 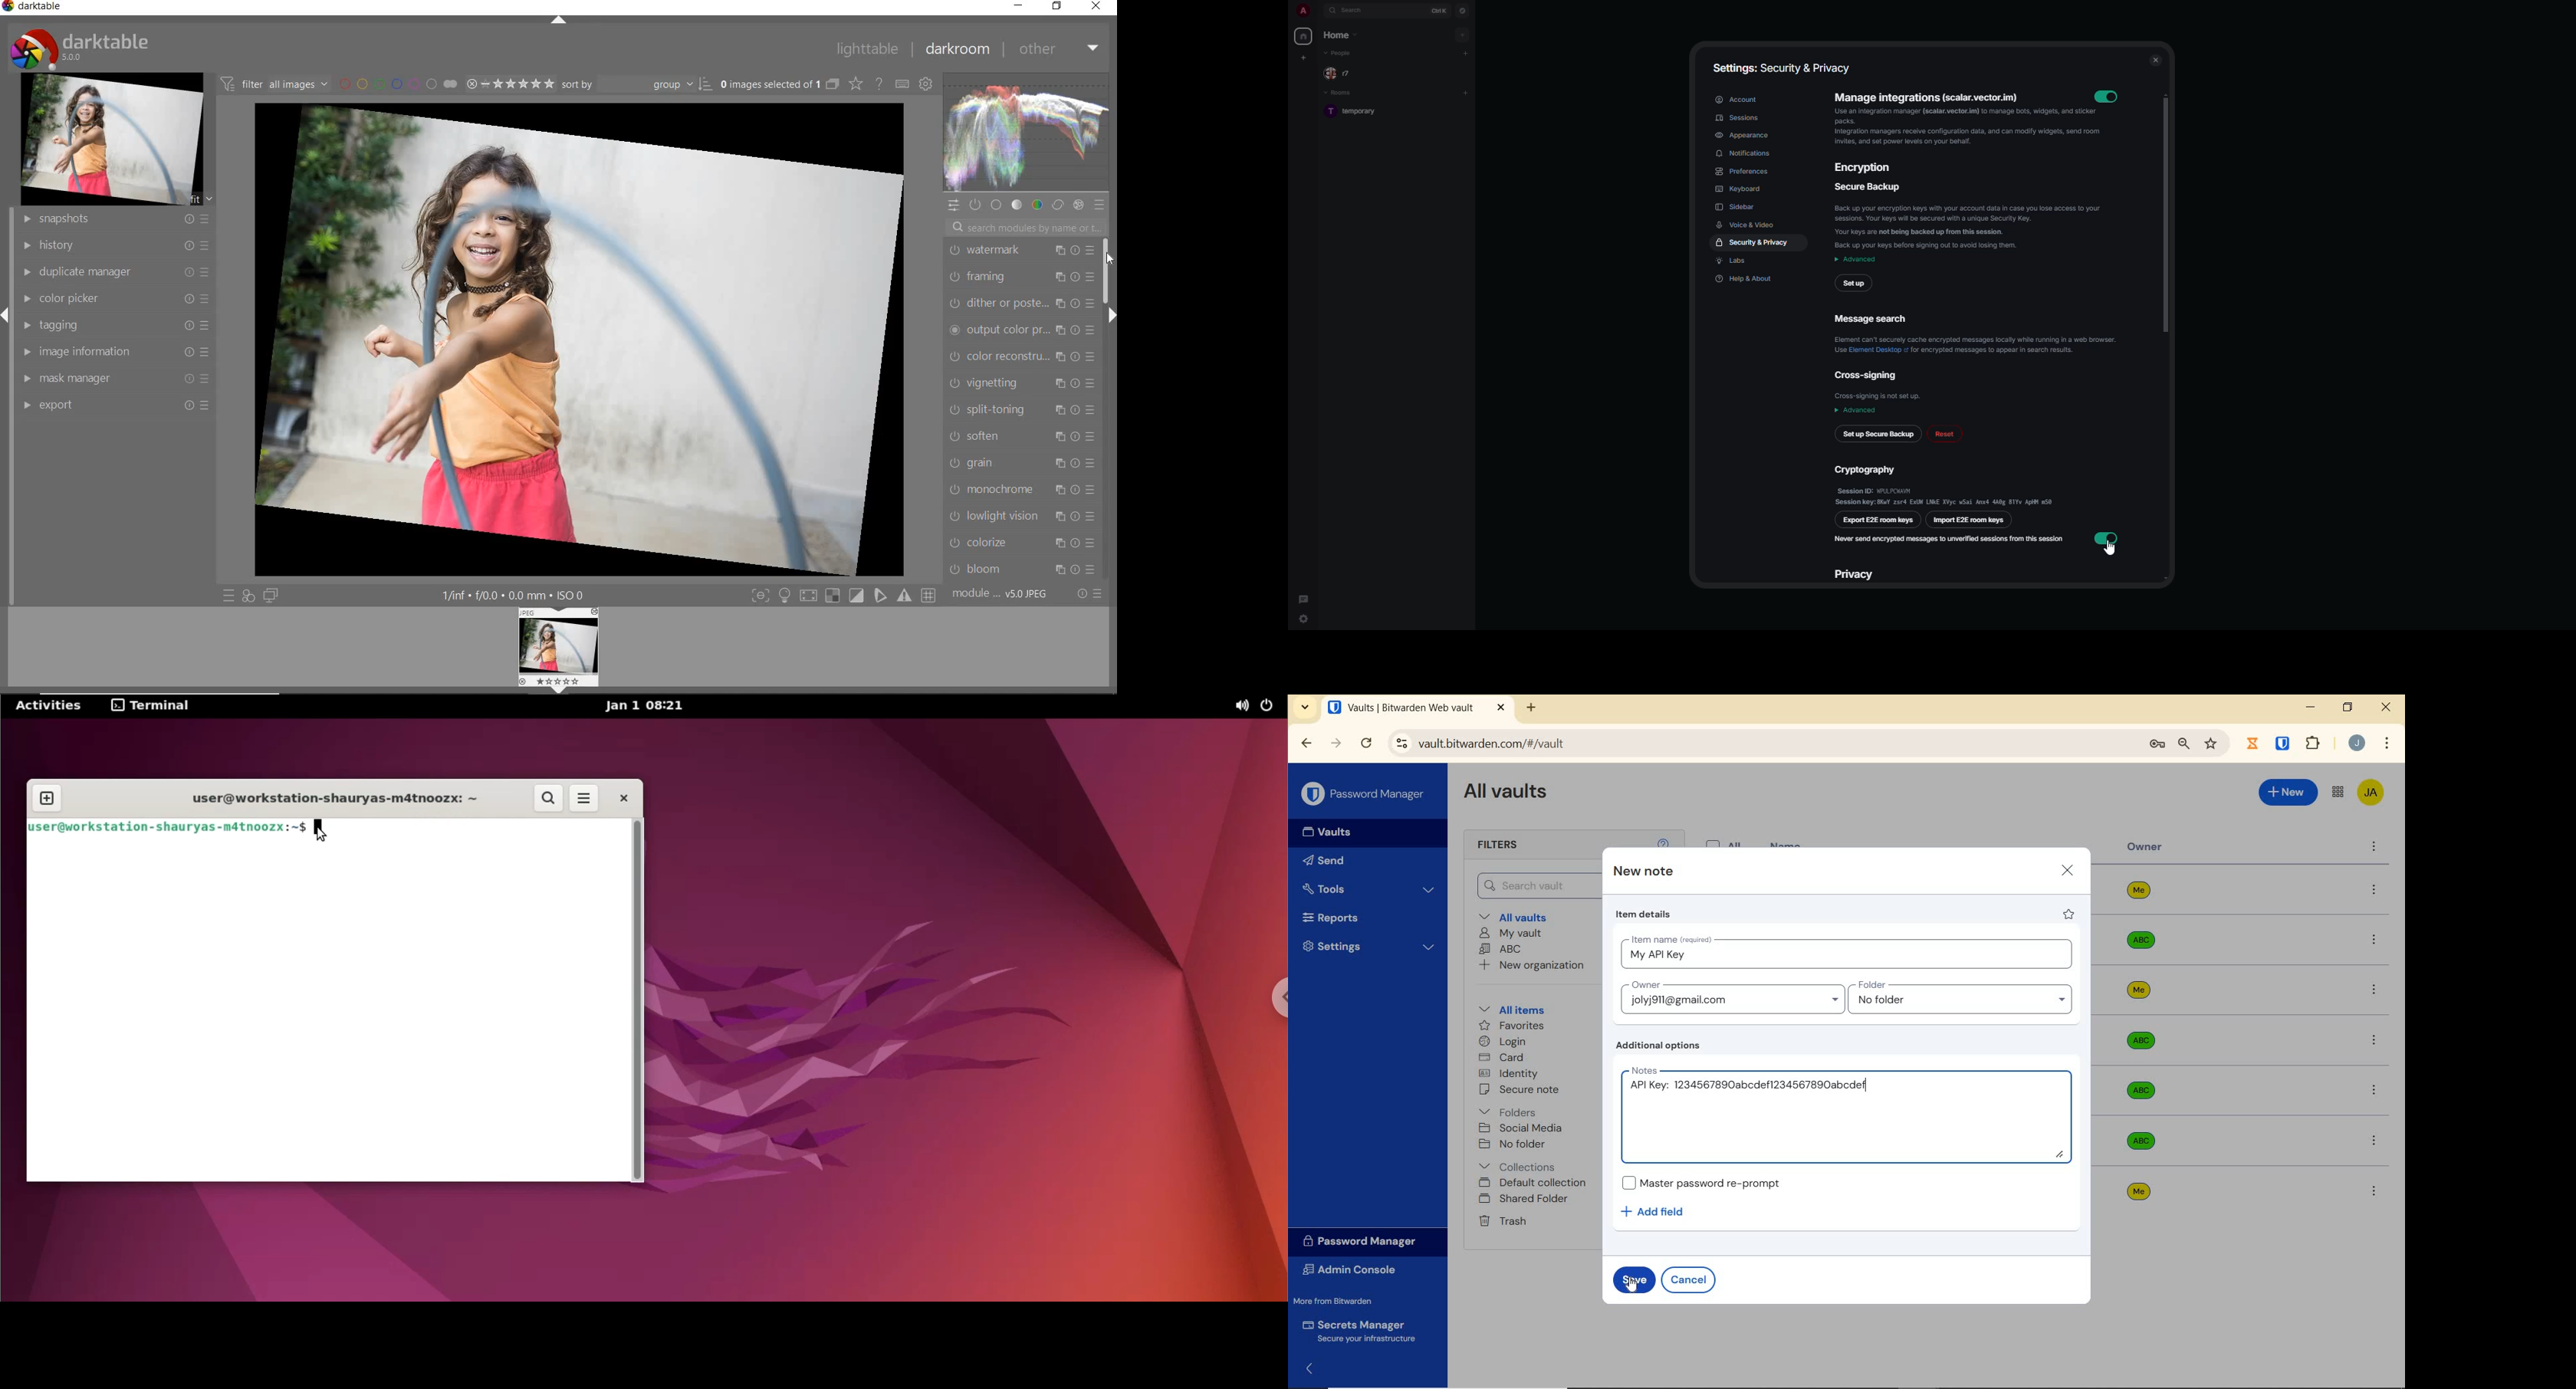 What do you see at coordinates (2164, 210) in the screenshot?
I see `scroll bar` at bounding box center [2164, 210].